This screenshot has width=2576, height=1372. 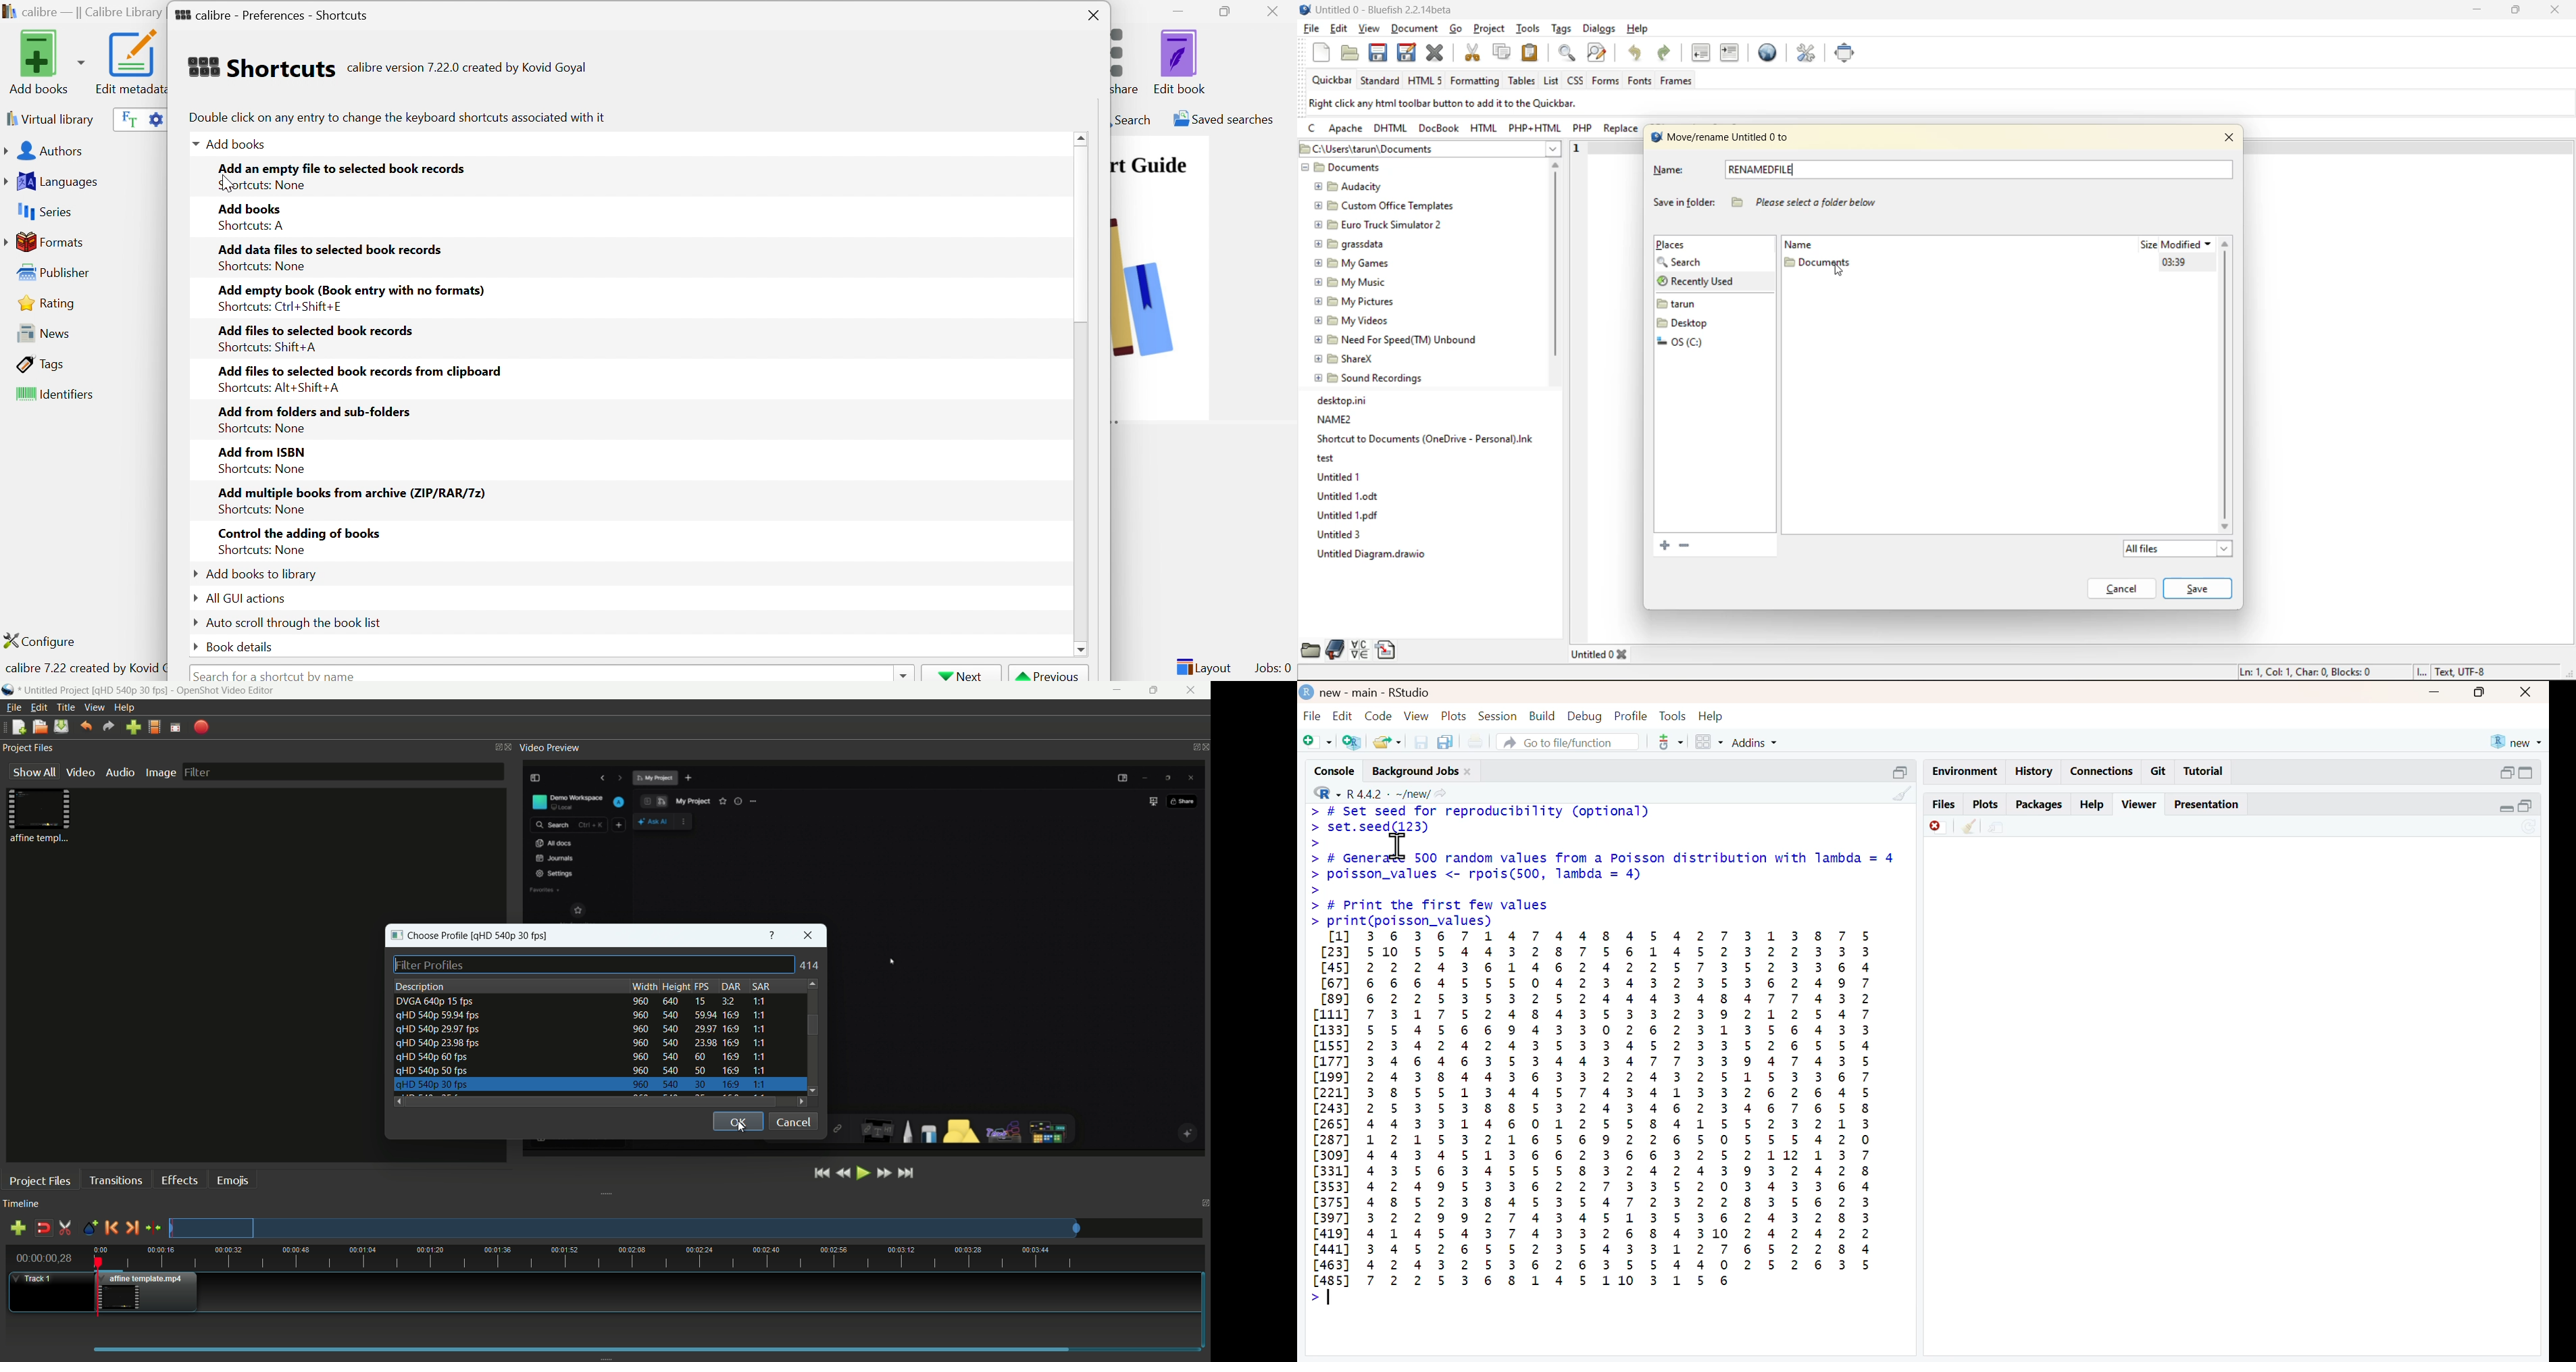 I want to click on close, so click(x=2527, y=692).